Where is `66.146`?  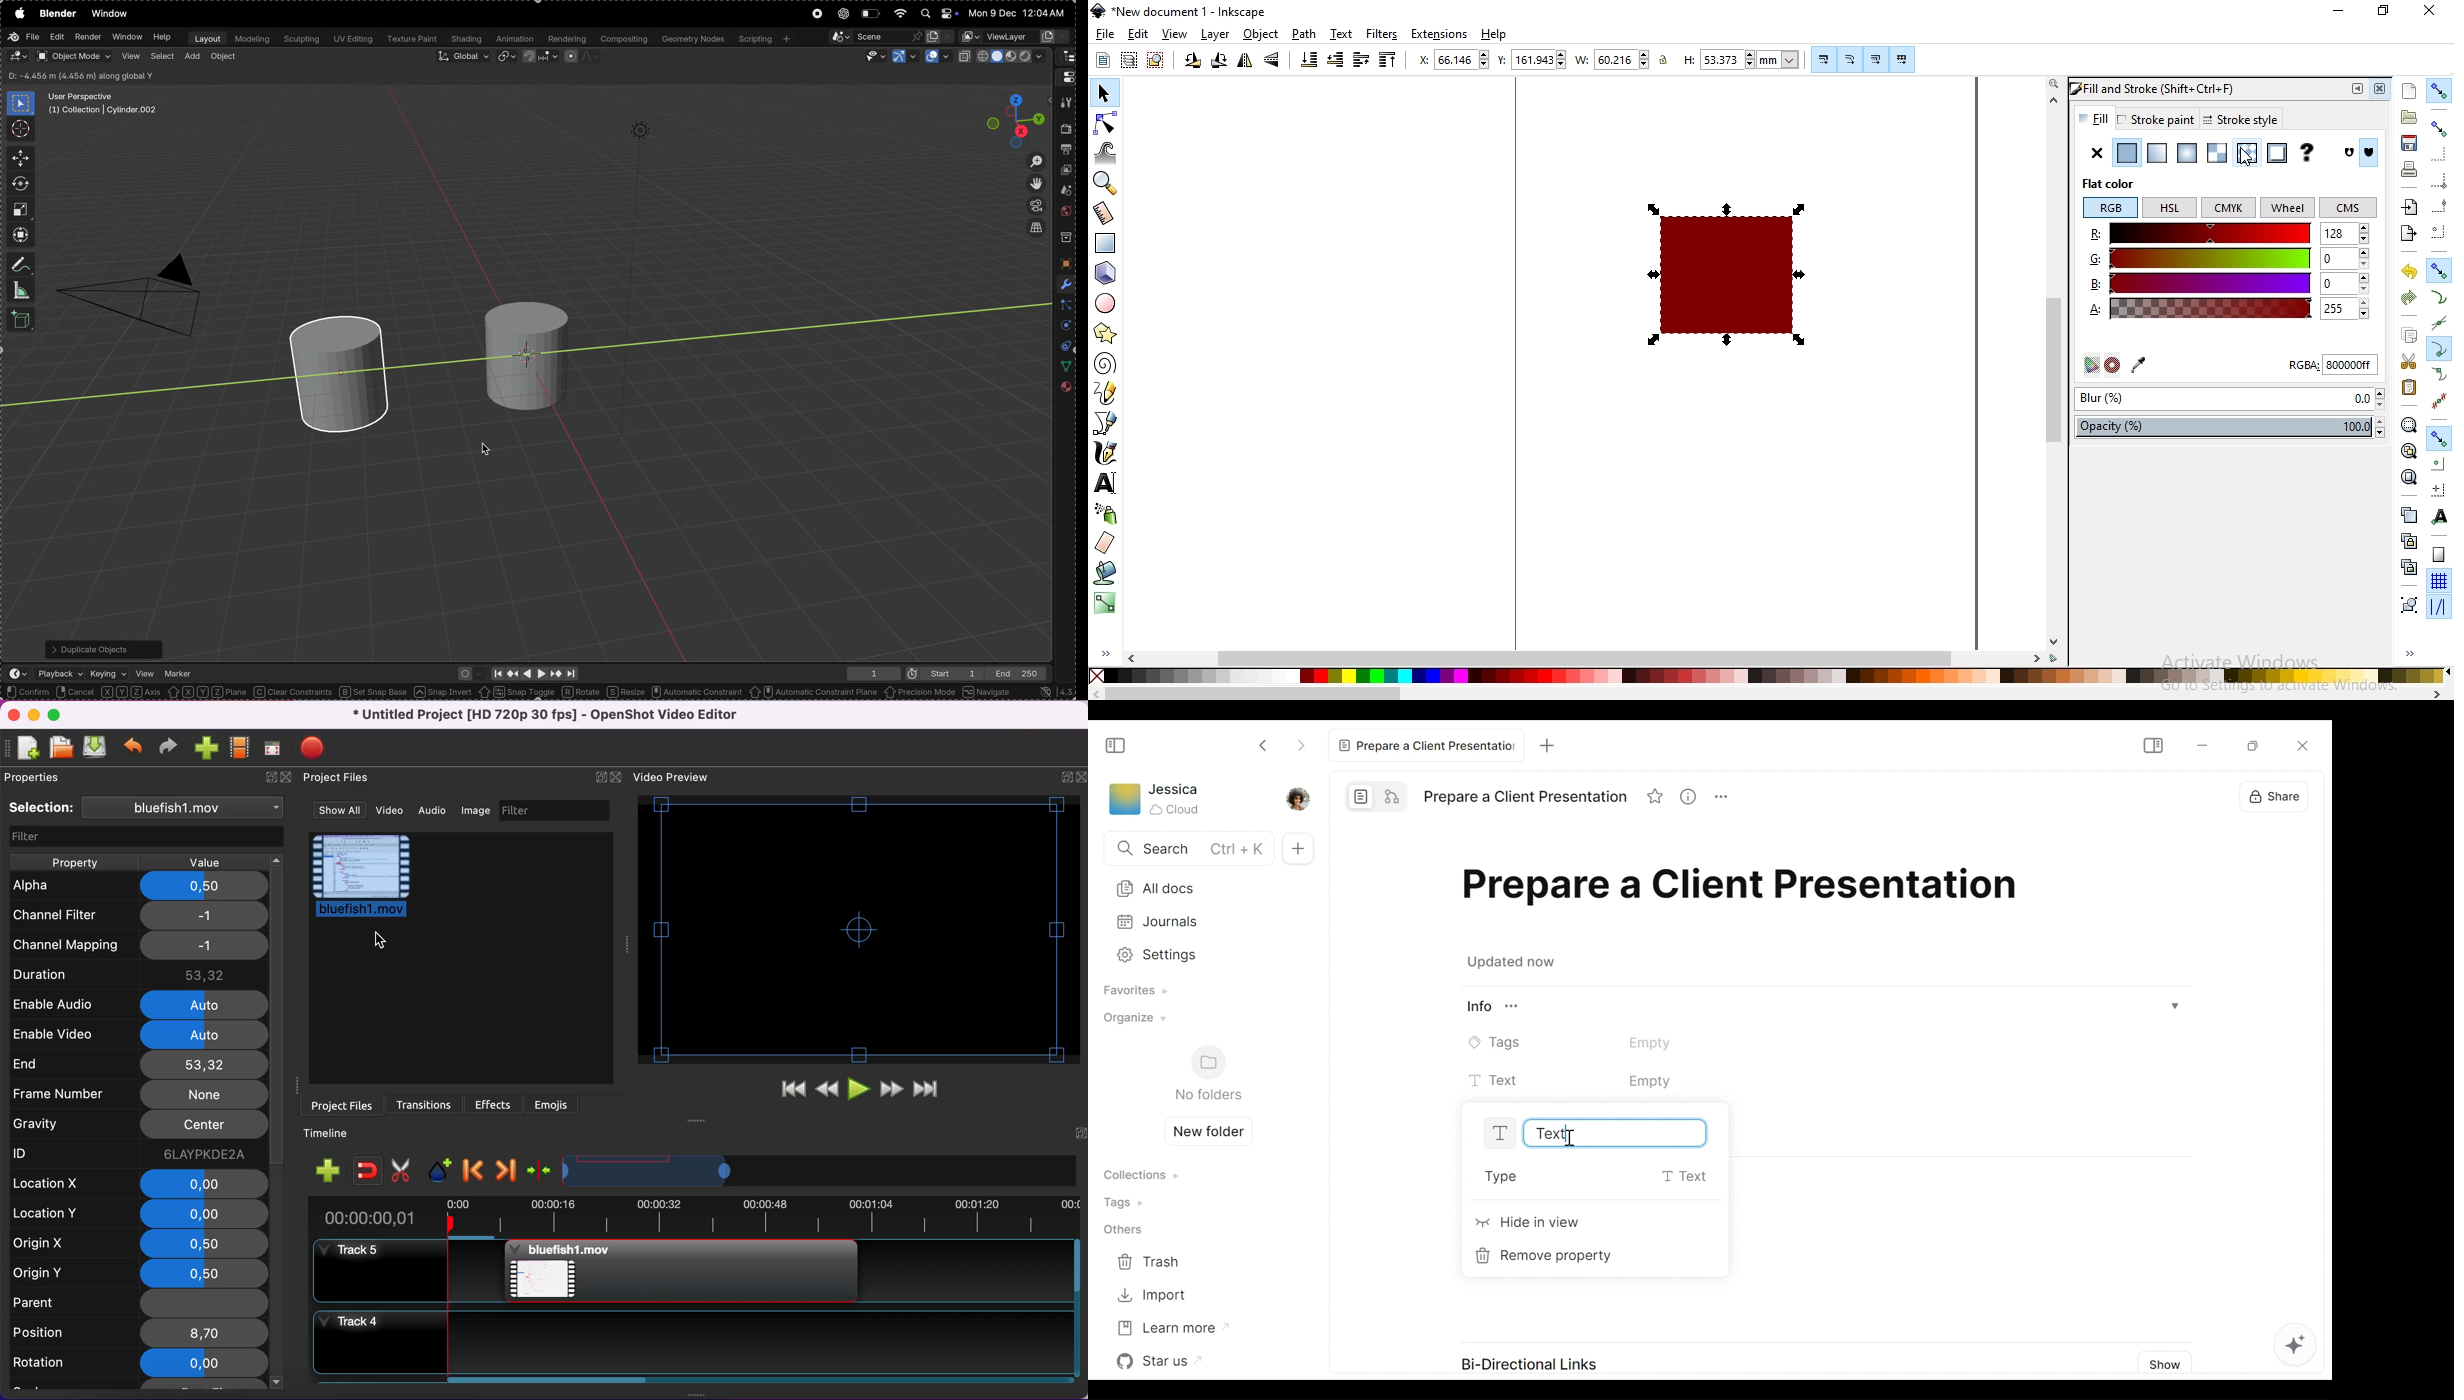 66.146 is located at coordinates (1463, 59).